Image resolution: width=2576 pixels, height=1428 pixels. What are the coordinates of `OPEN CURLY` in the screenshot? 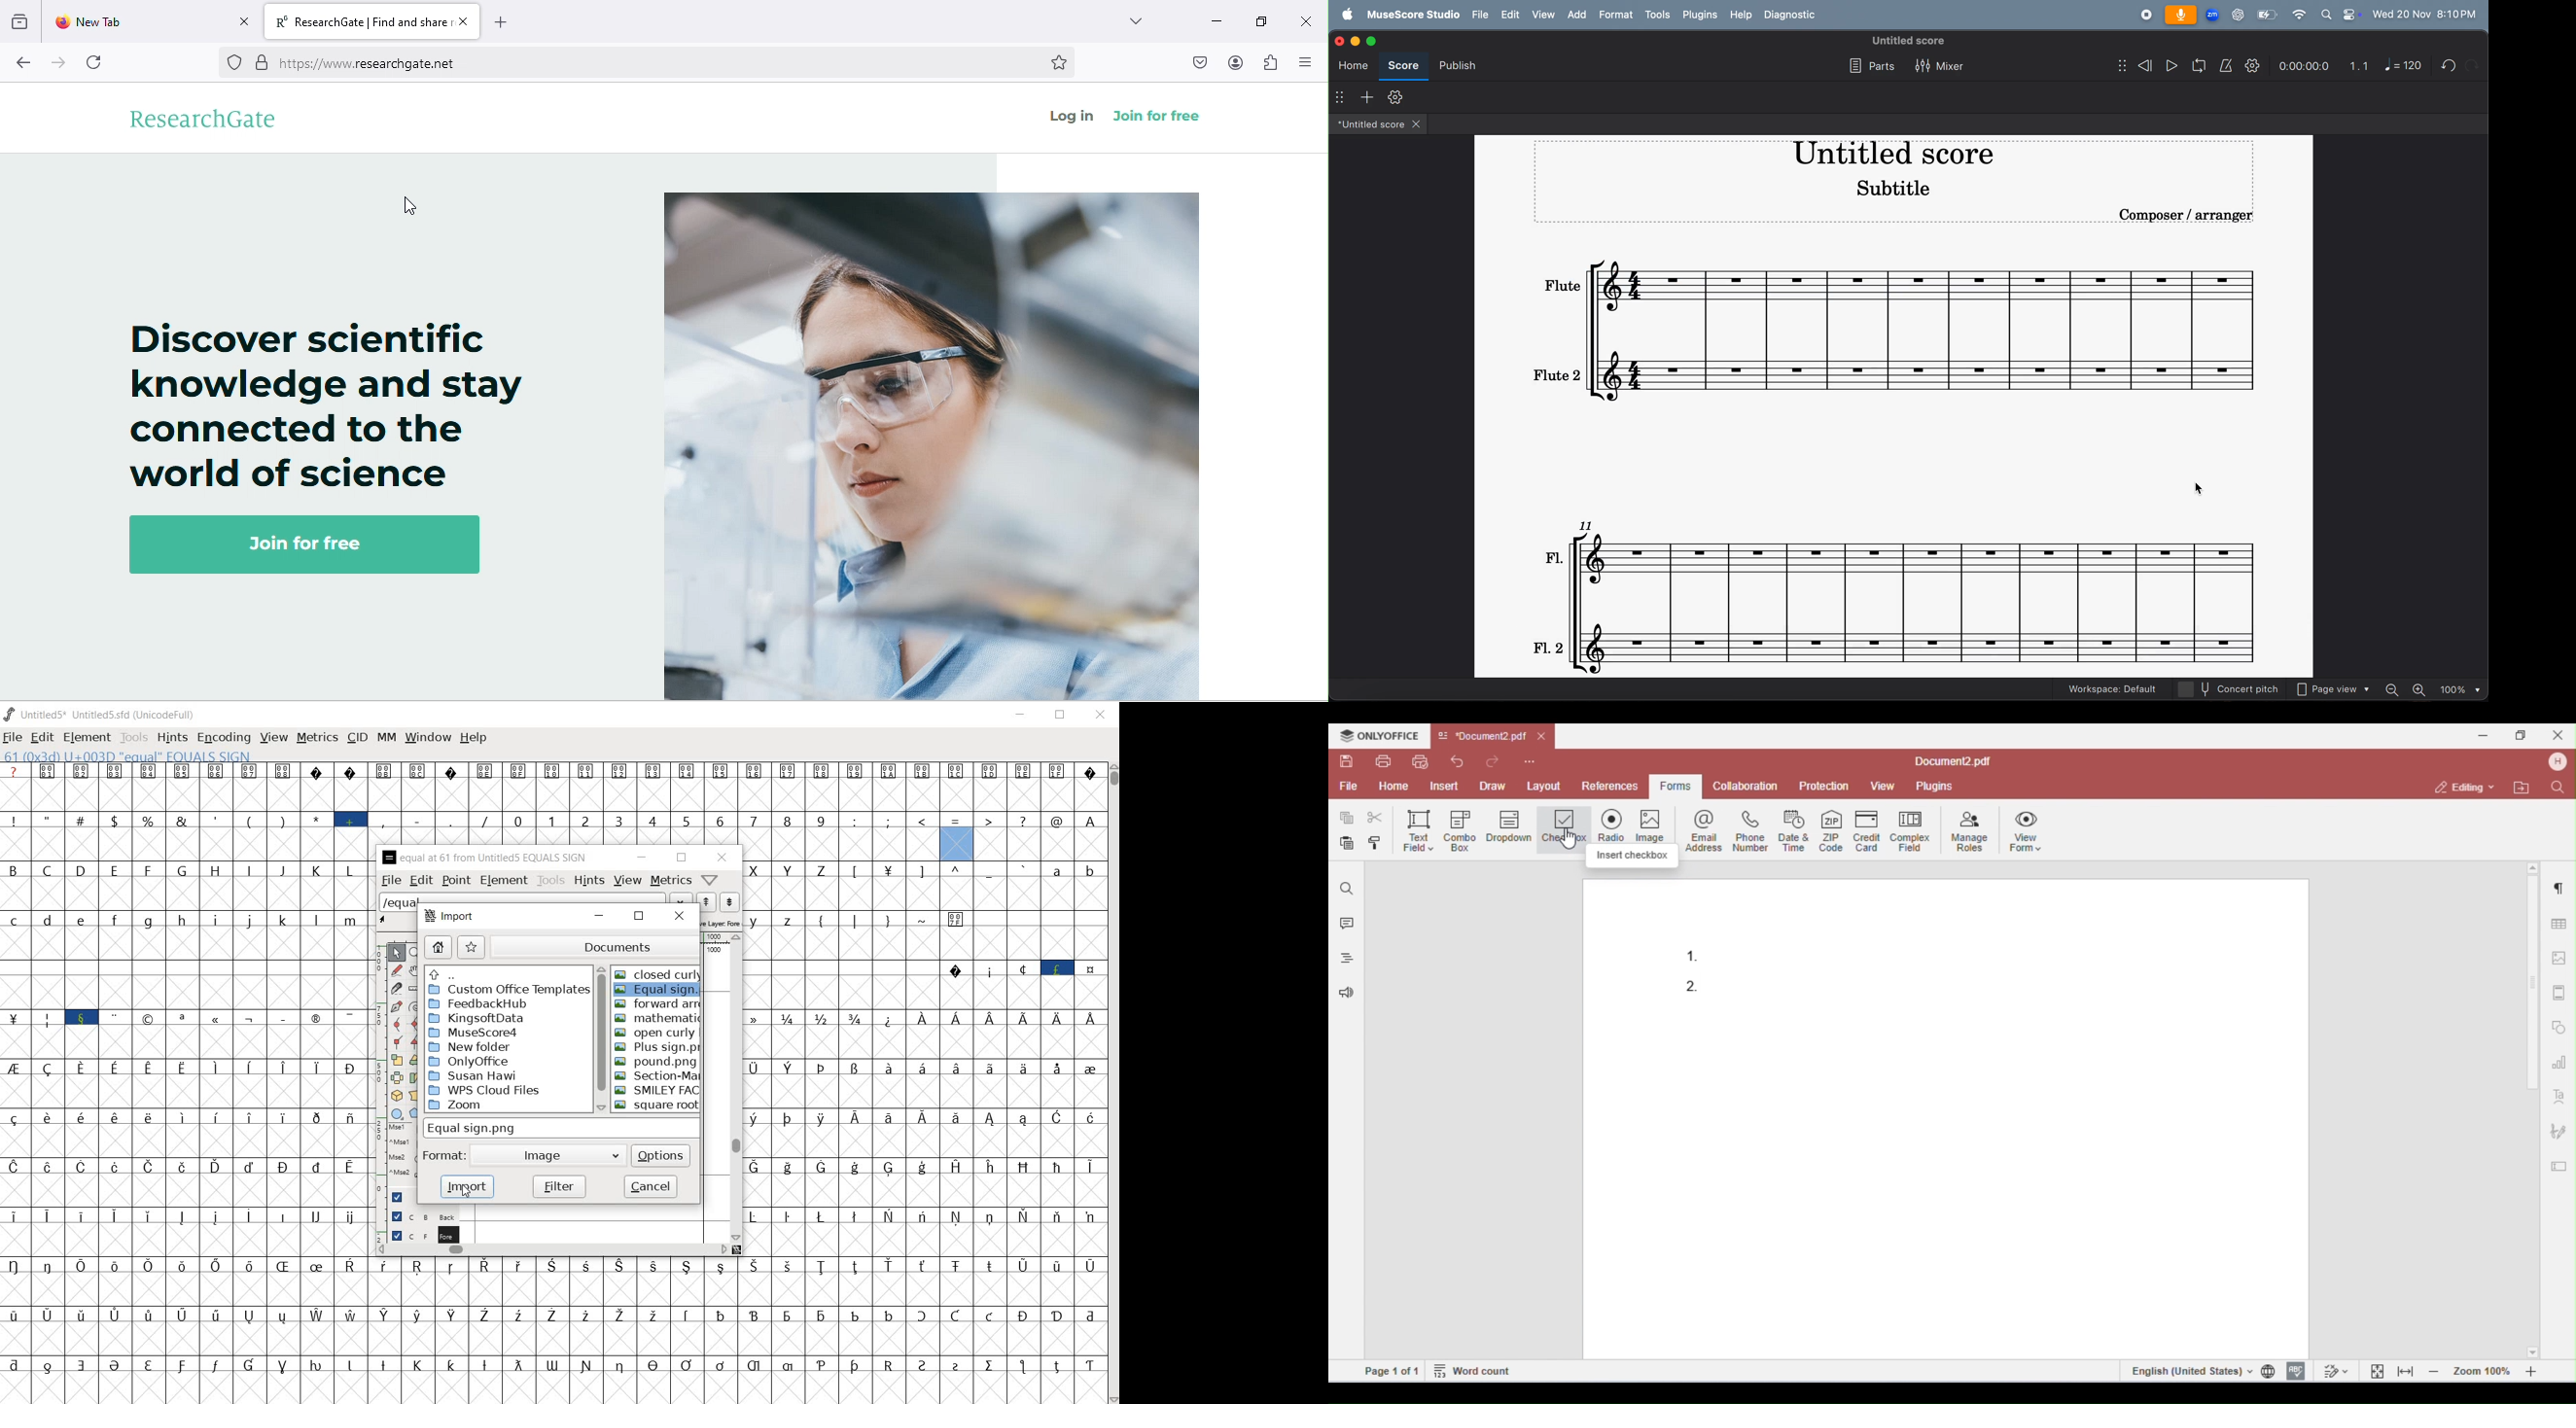 It's located at (658, 1031).